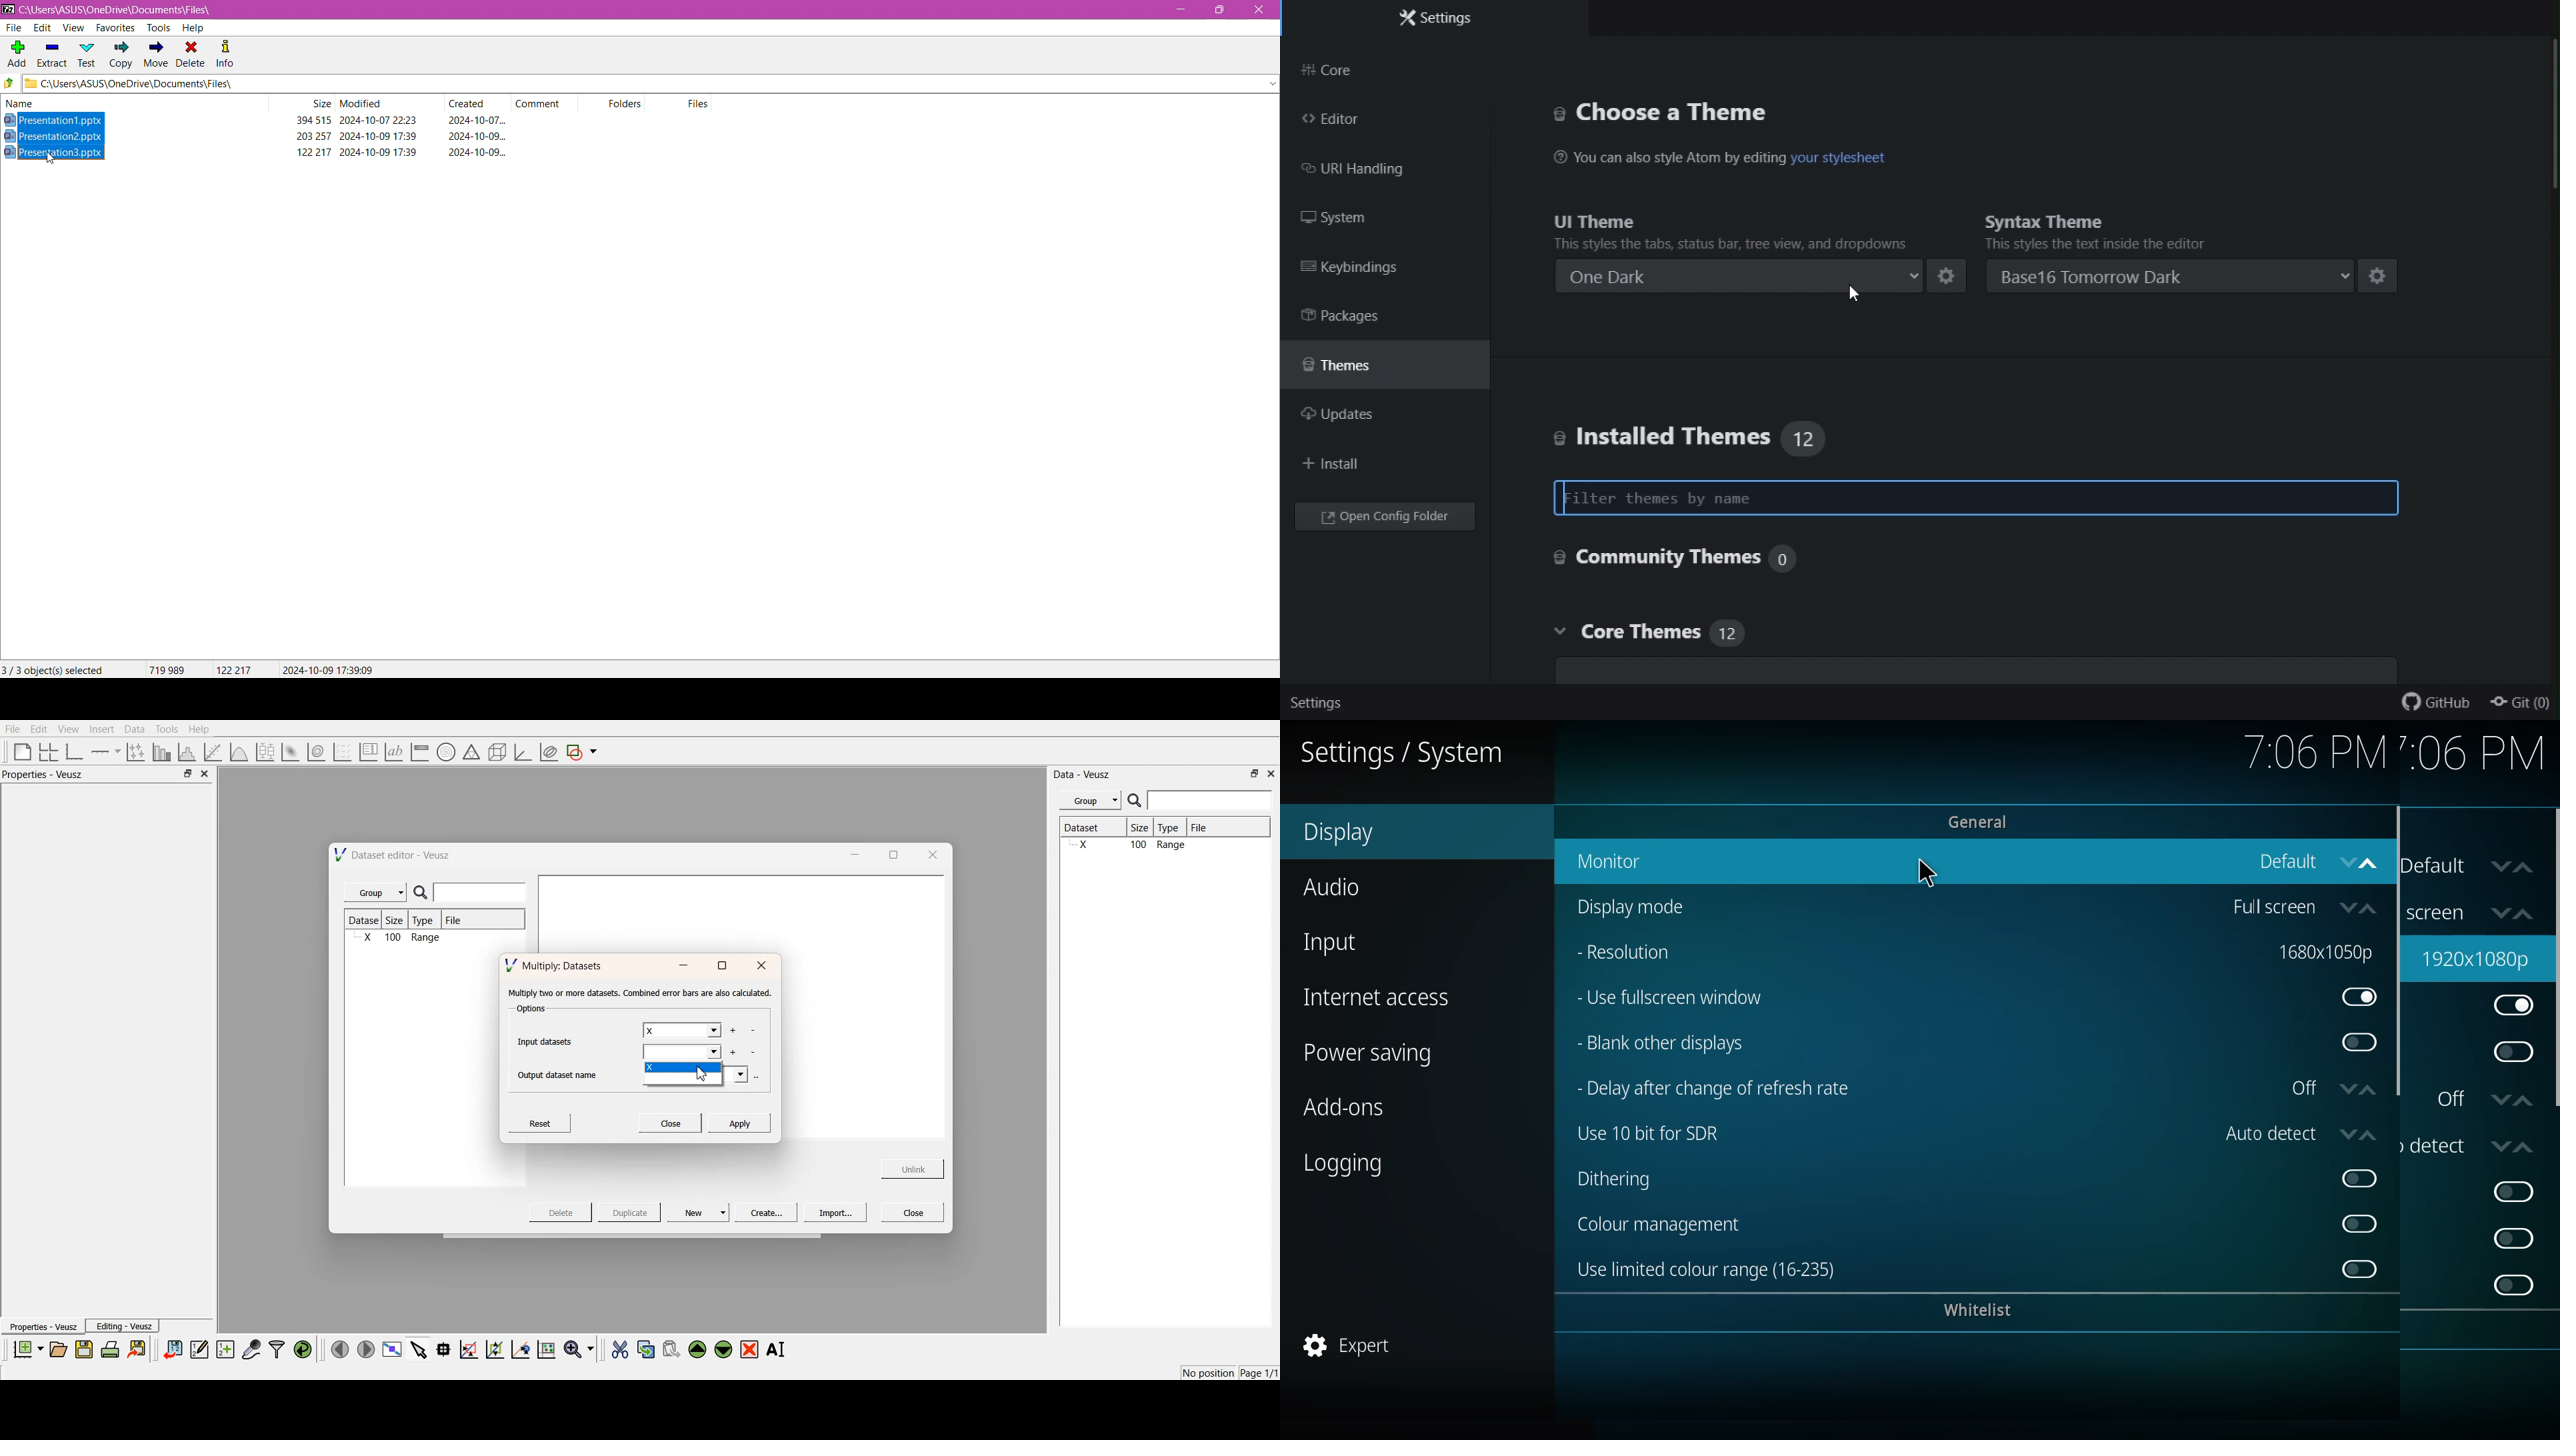  I want to click on github, so click(2437, 706).